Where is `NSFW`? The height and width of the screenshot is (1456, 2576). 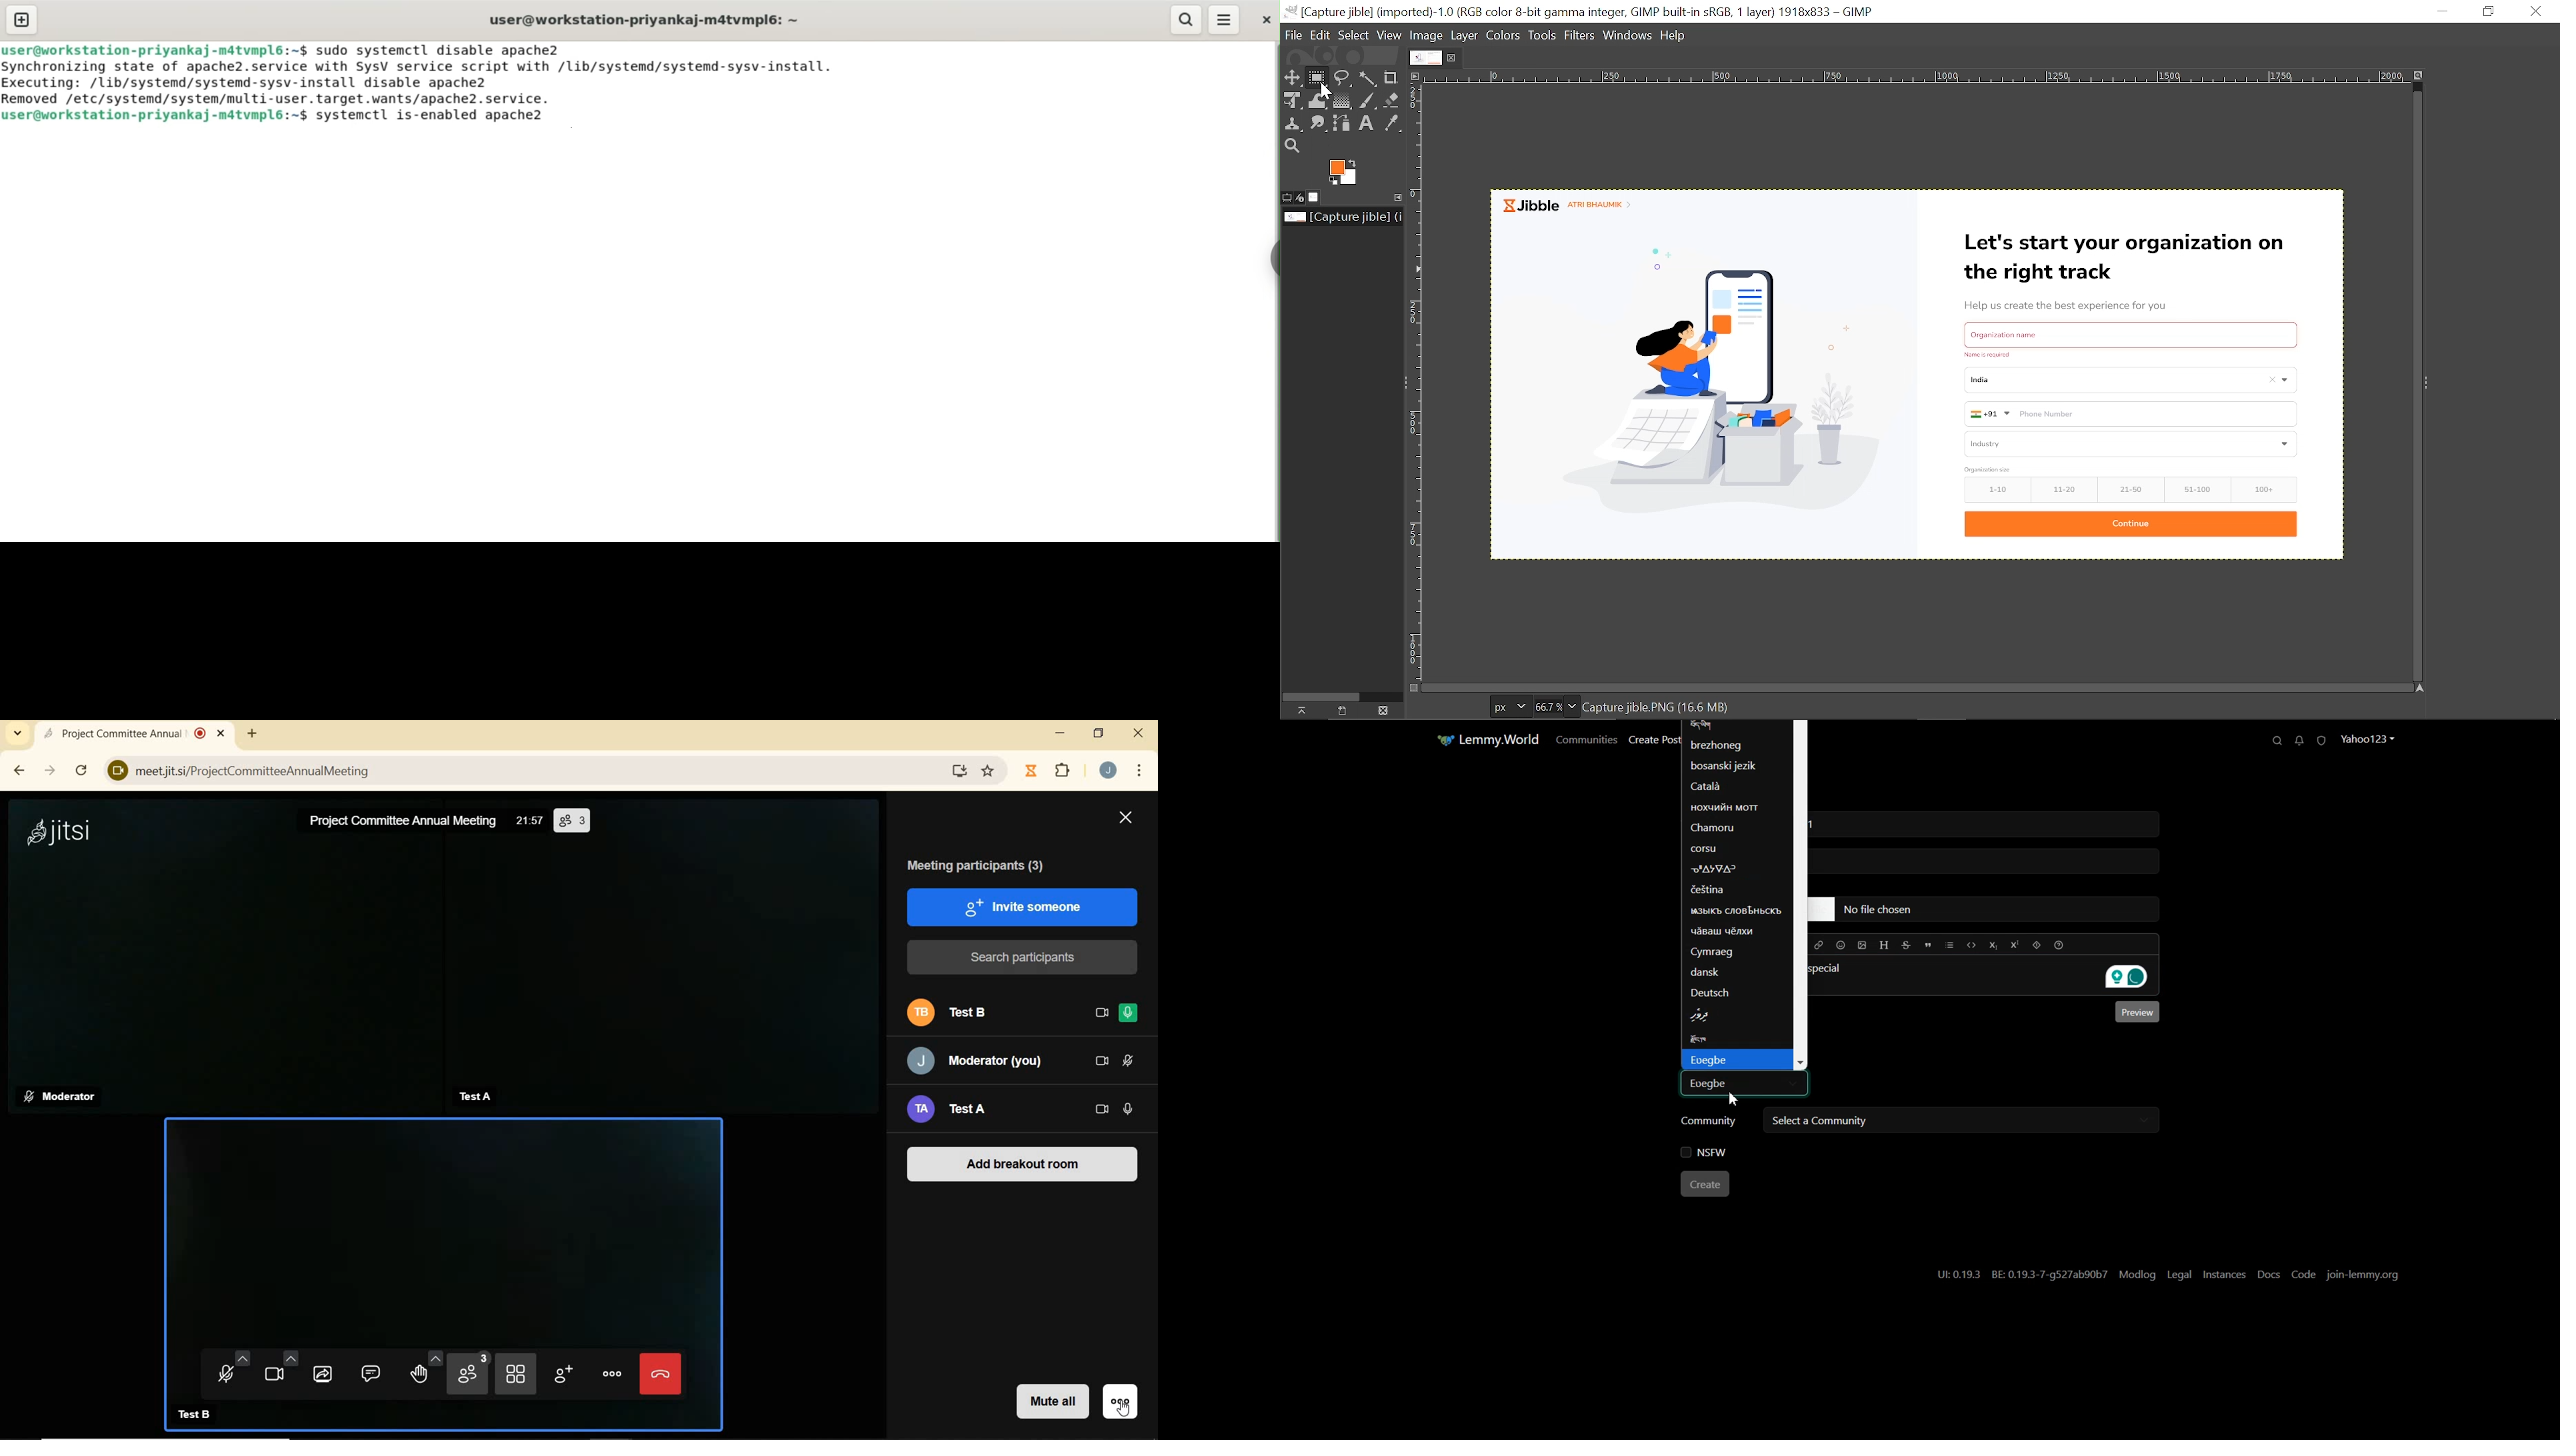
NSFW is located at coordinates (1705, 1153).